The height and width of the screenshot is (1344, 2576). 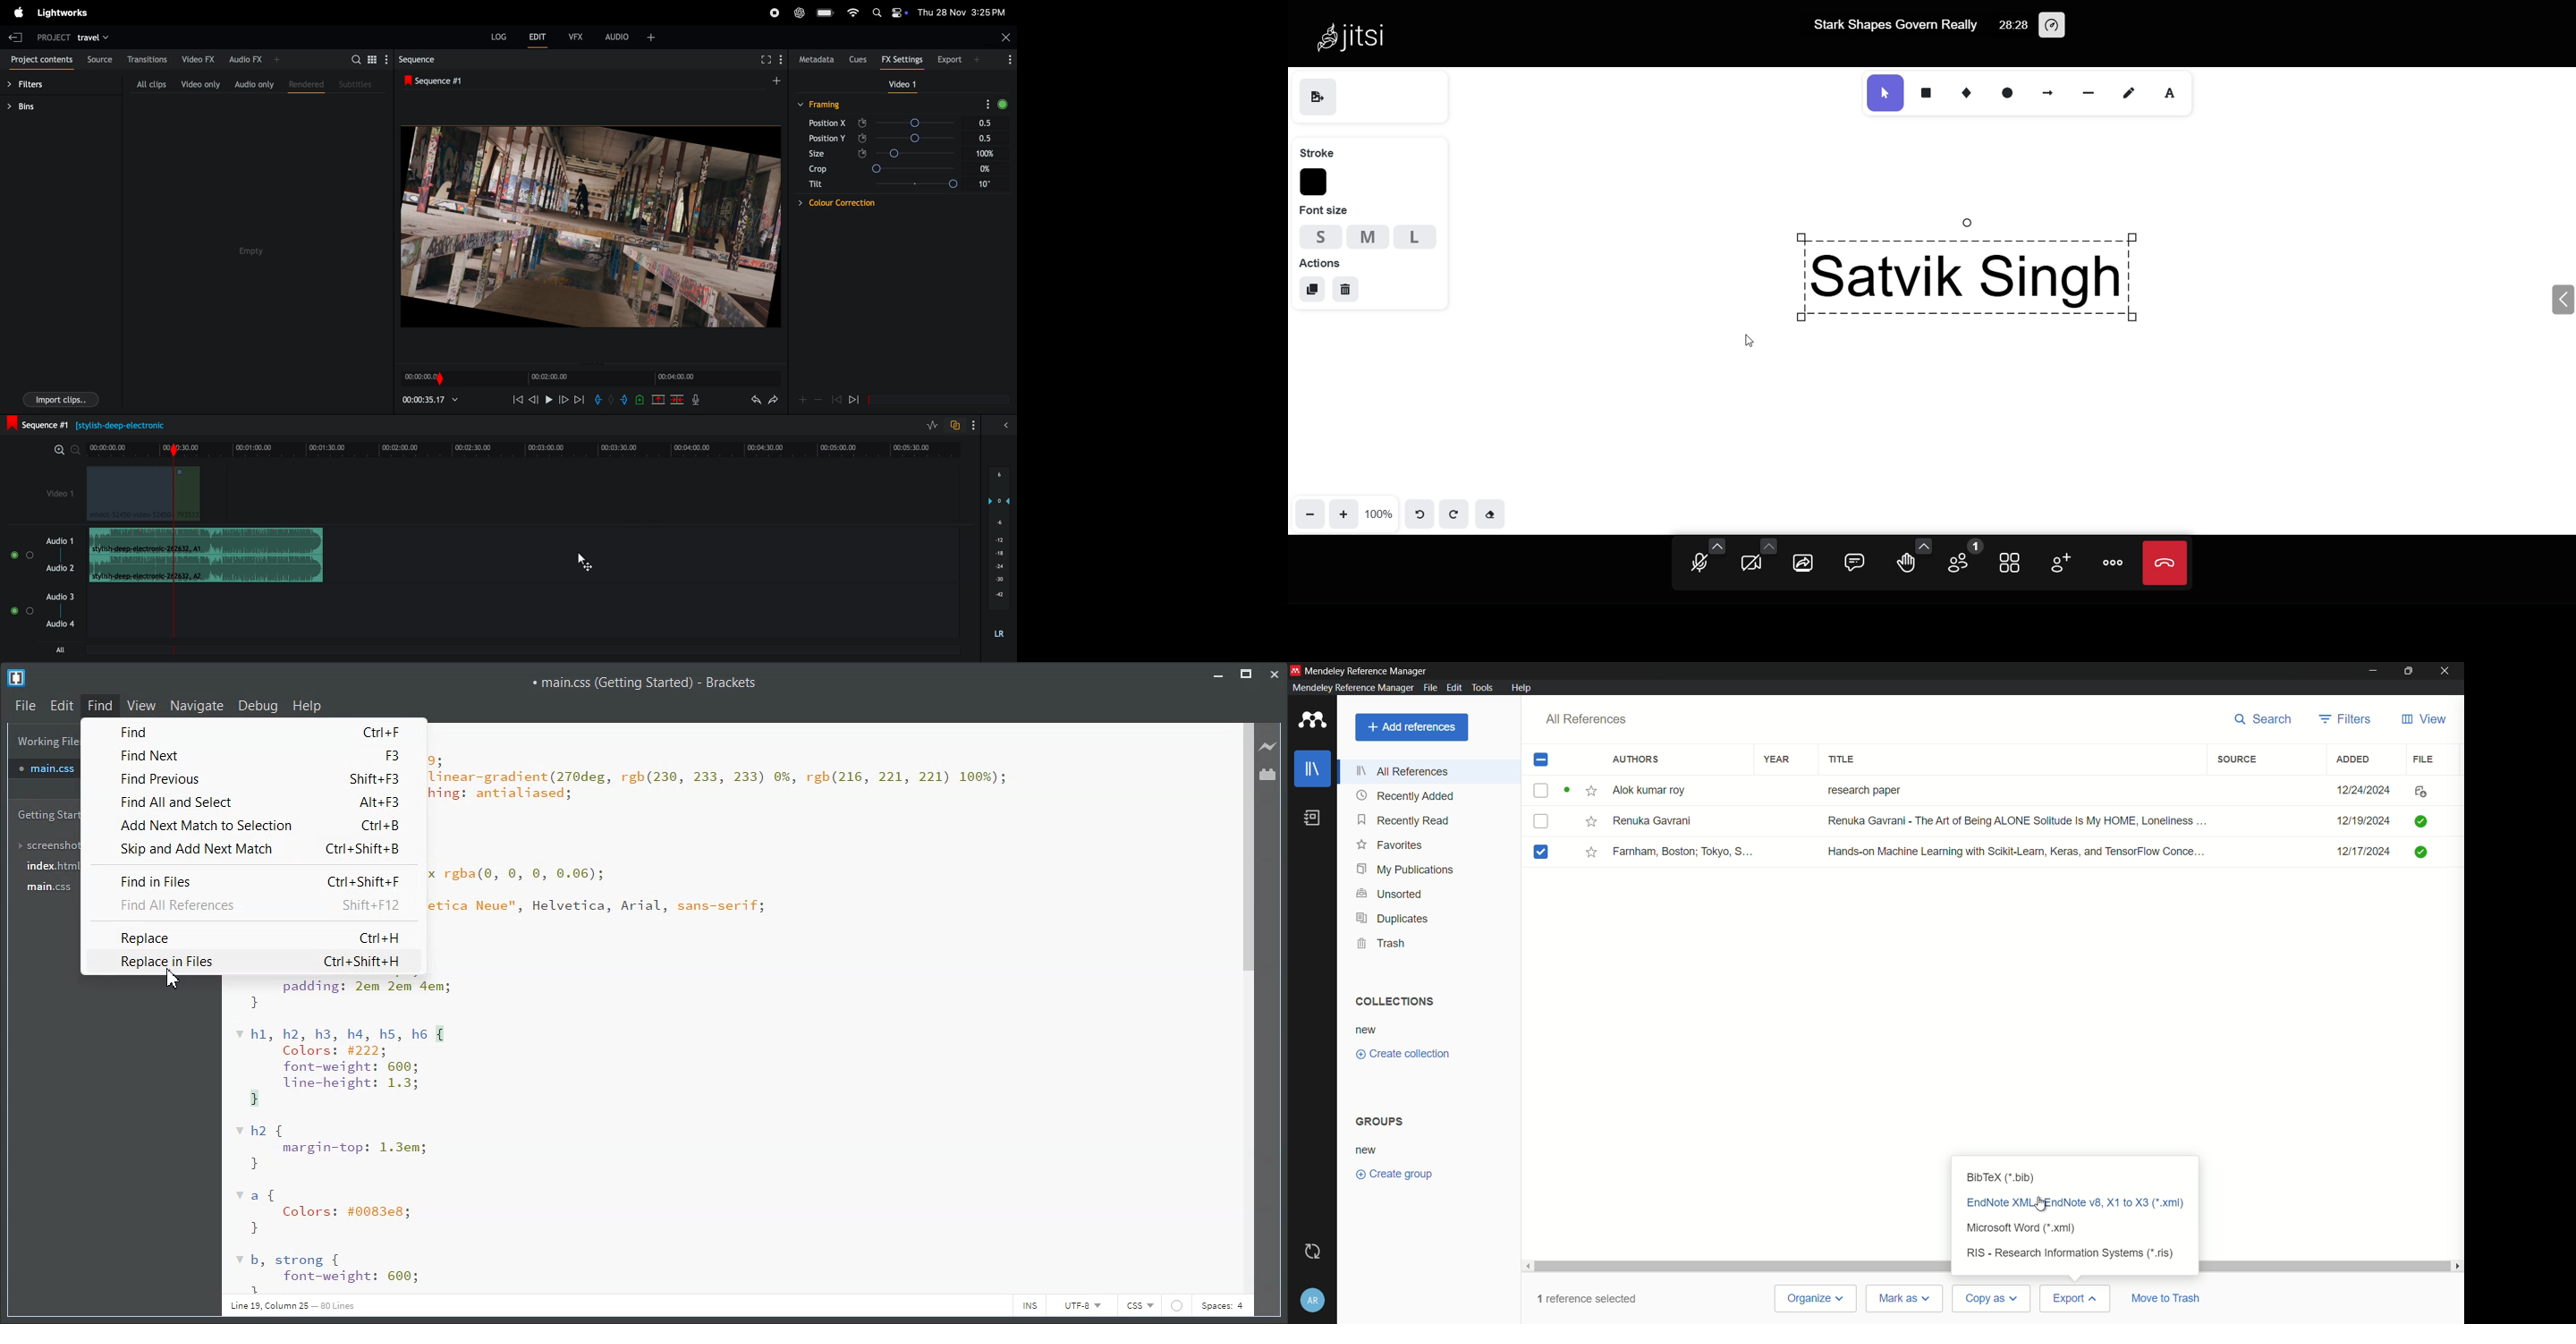 I want to click on scroll right, so click(x=2457, y=1266).